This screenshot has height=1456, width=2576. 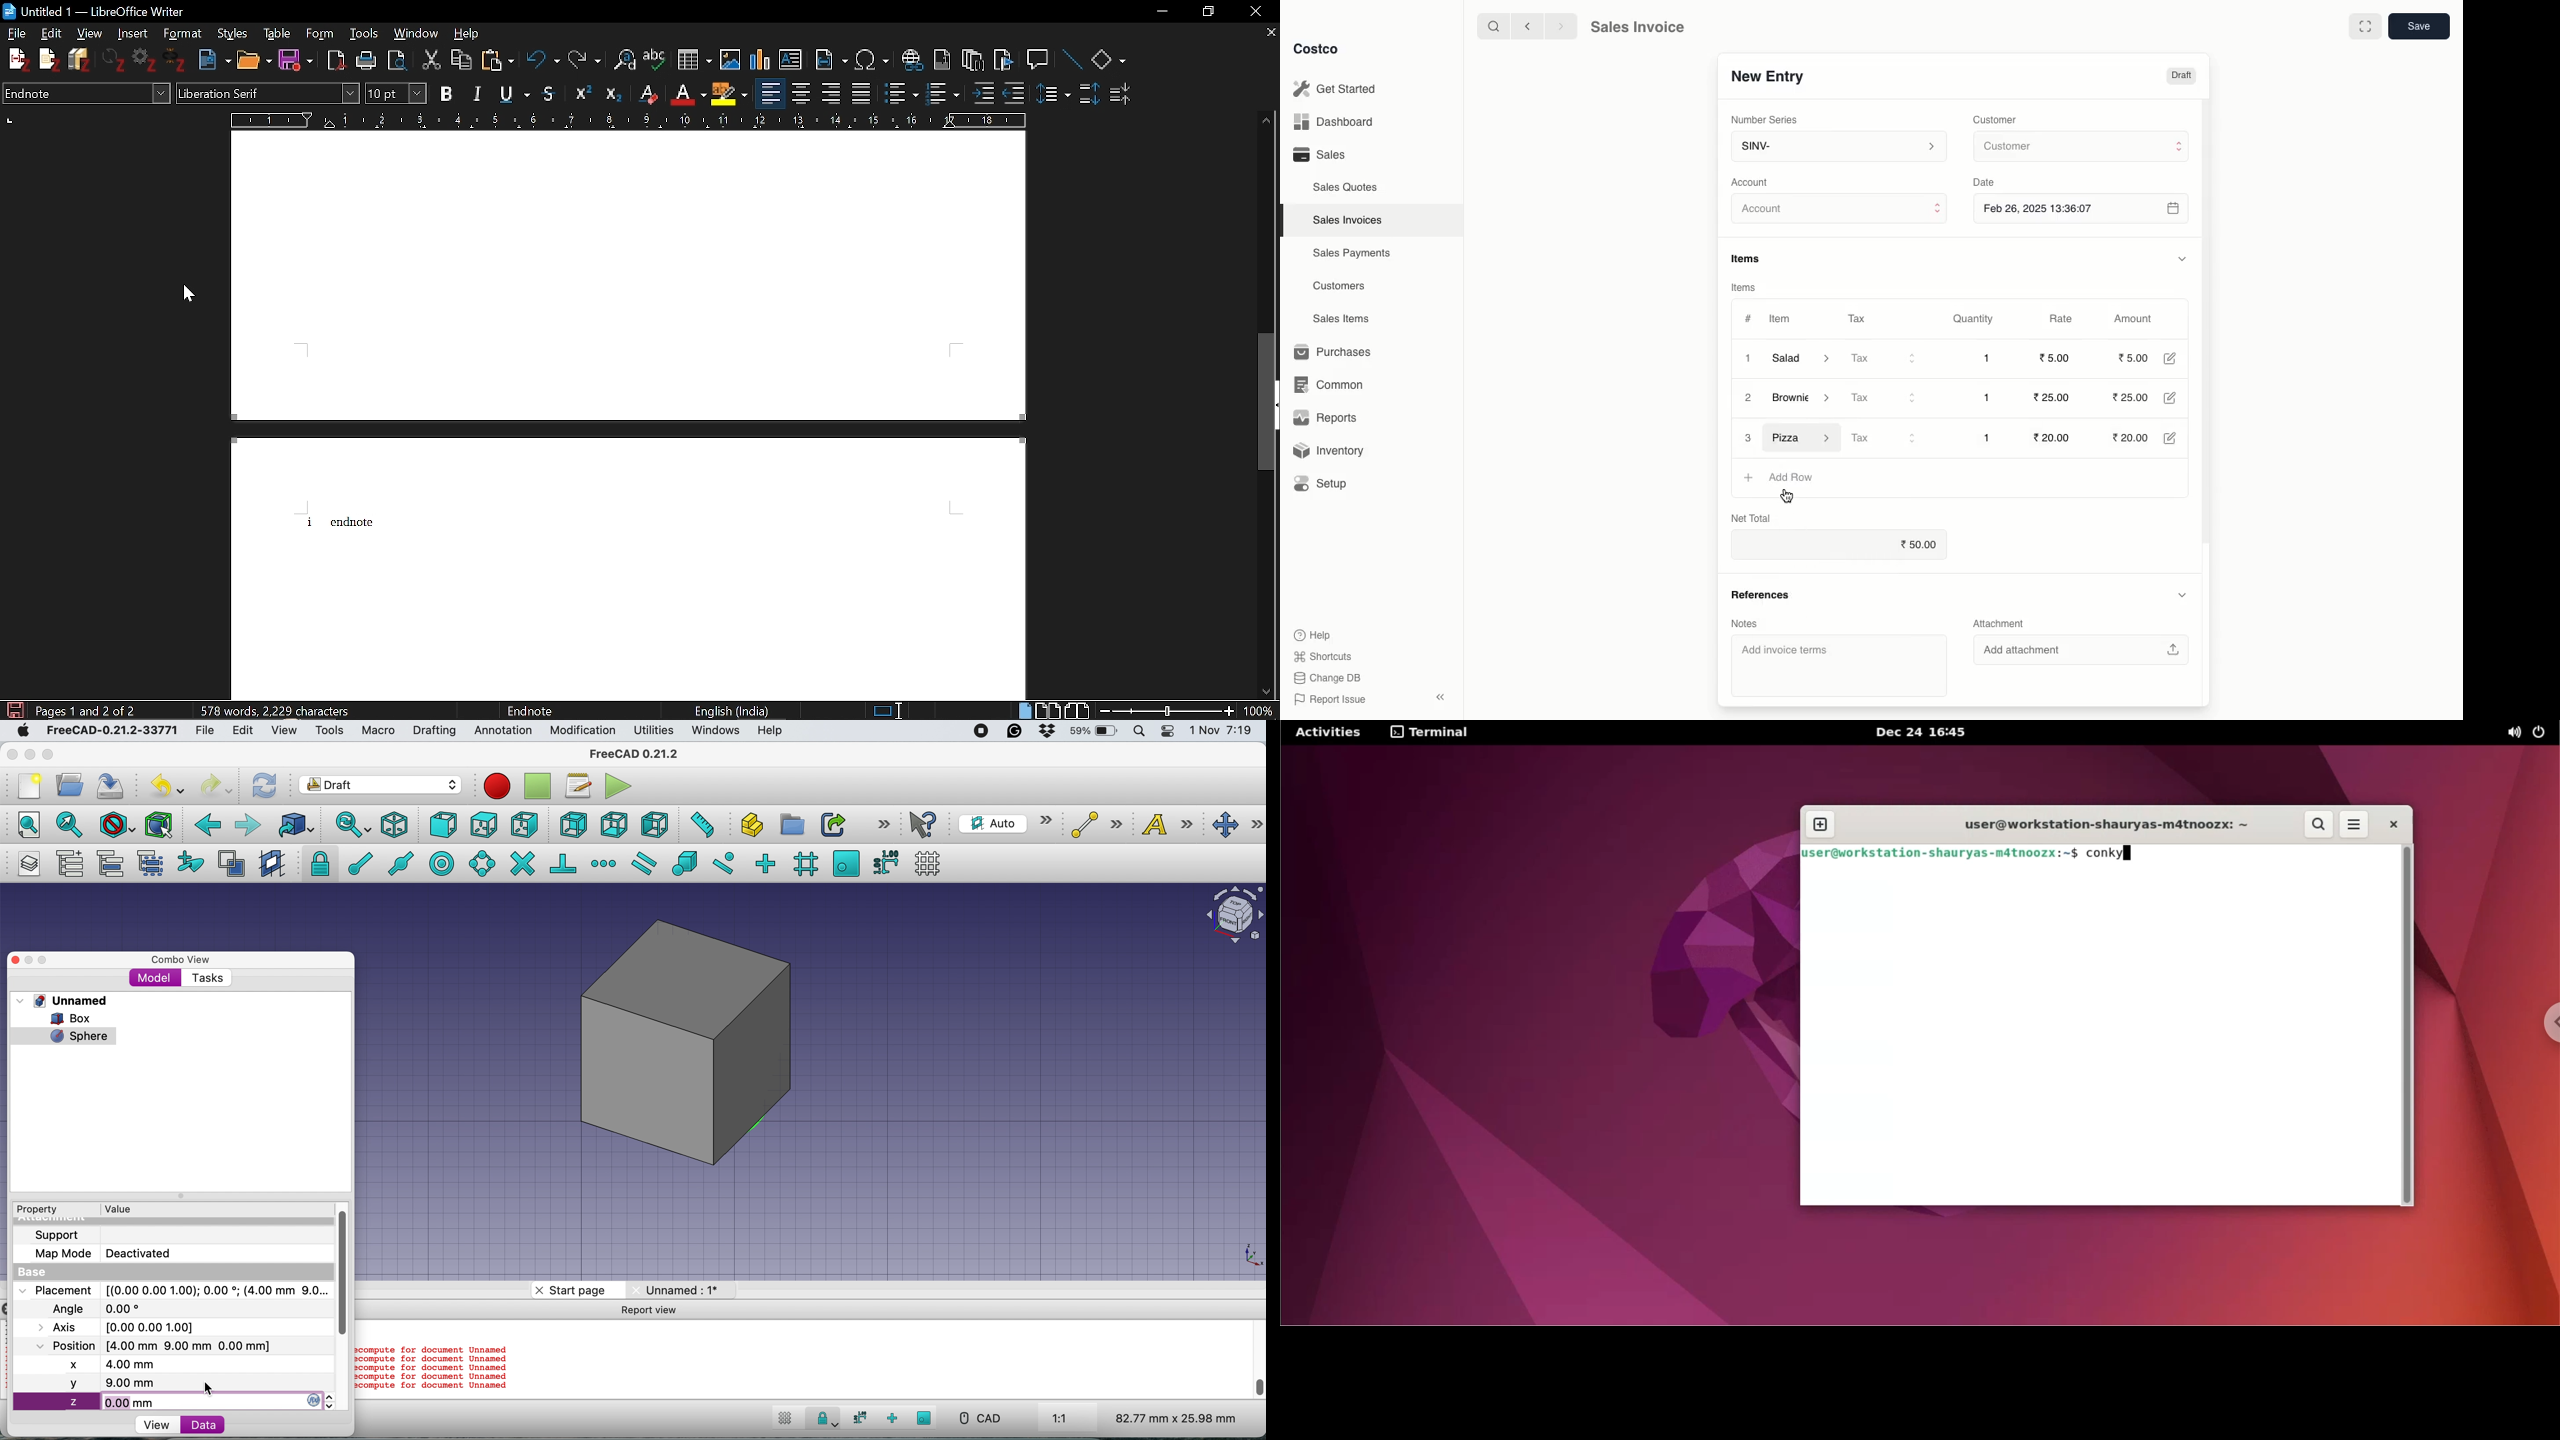 What do you see at coordinates (730, 60) in the screenshot?
I see `Insert Image` at bounding box center [730, 60].